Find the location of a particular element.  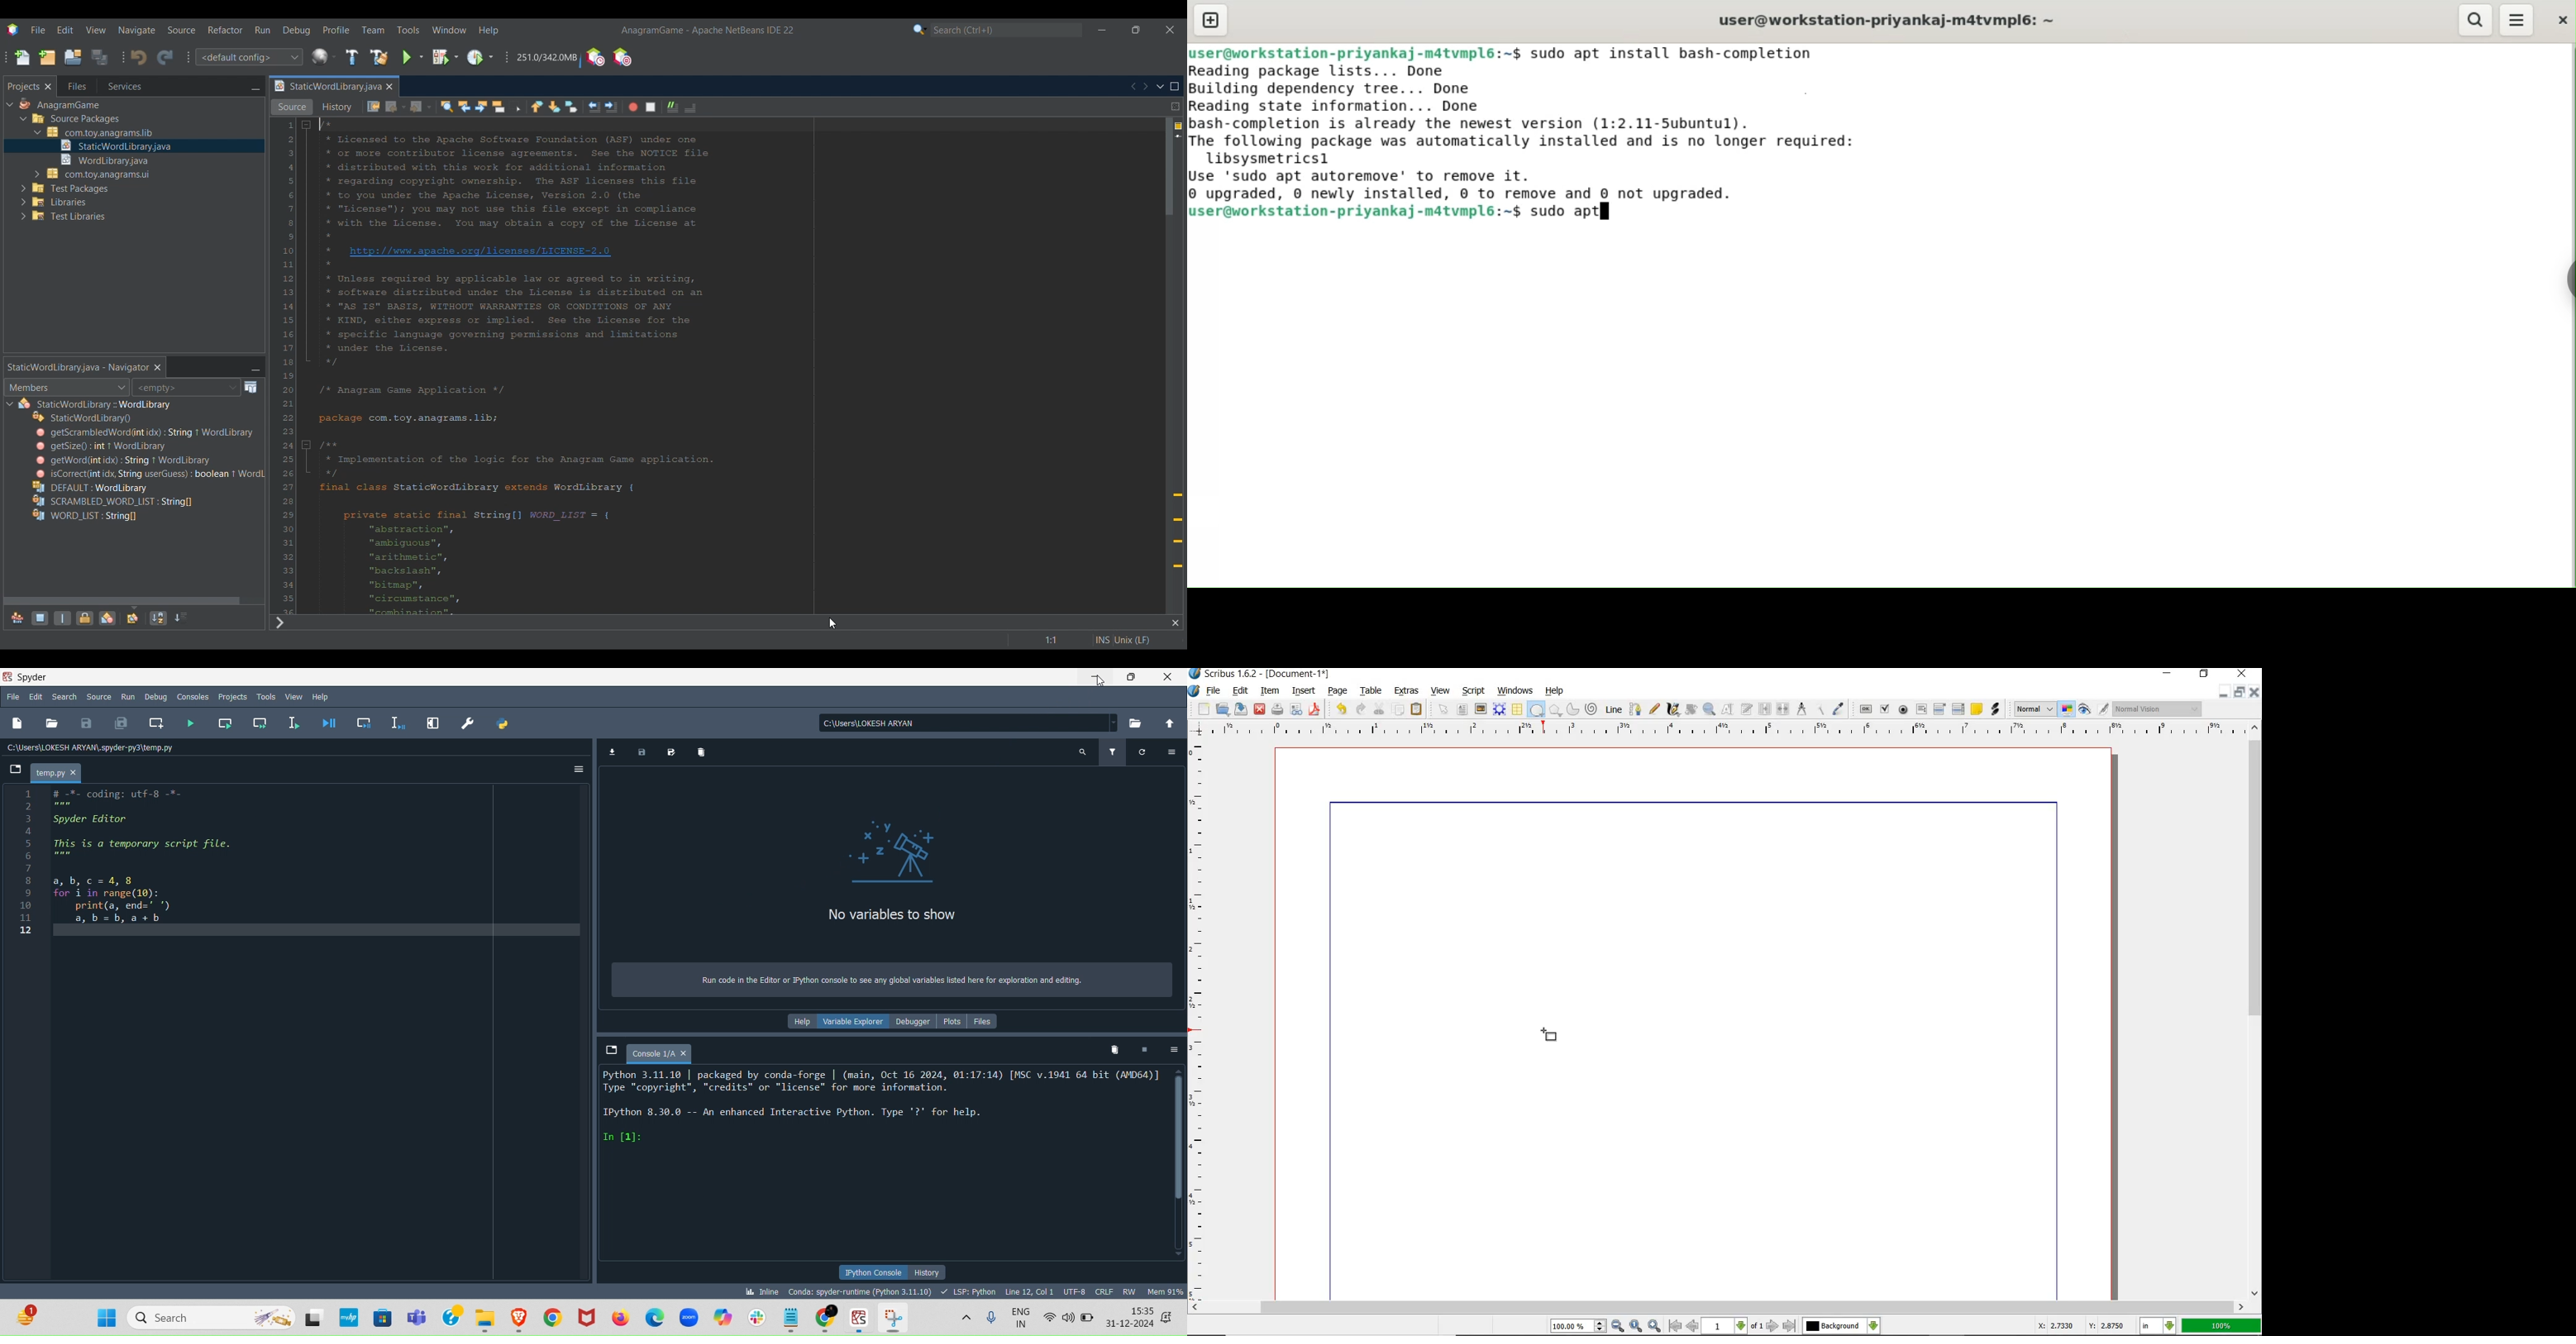

Options is located at coordinates (1174, 1050).